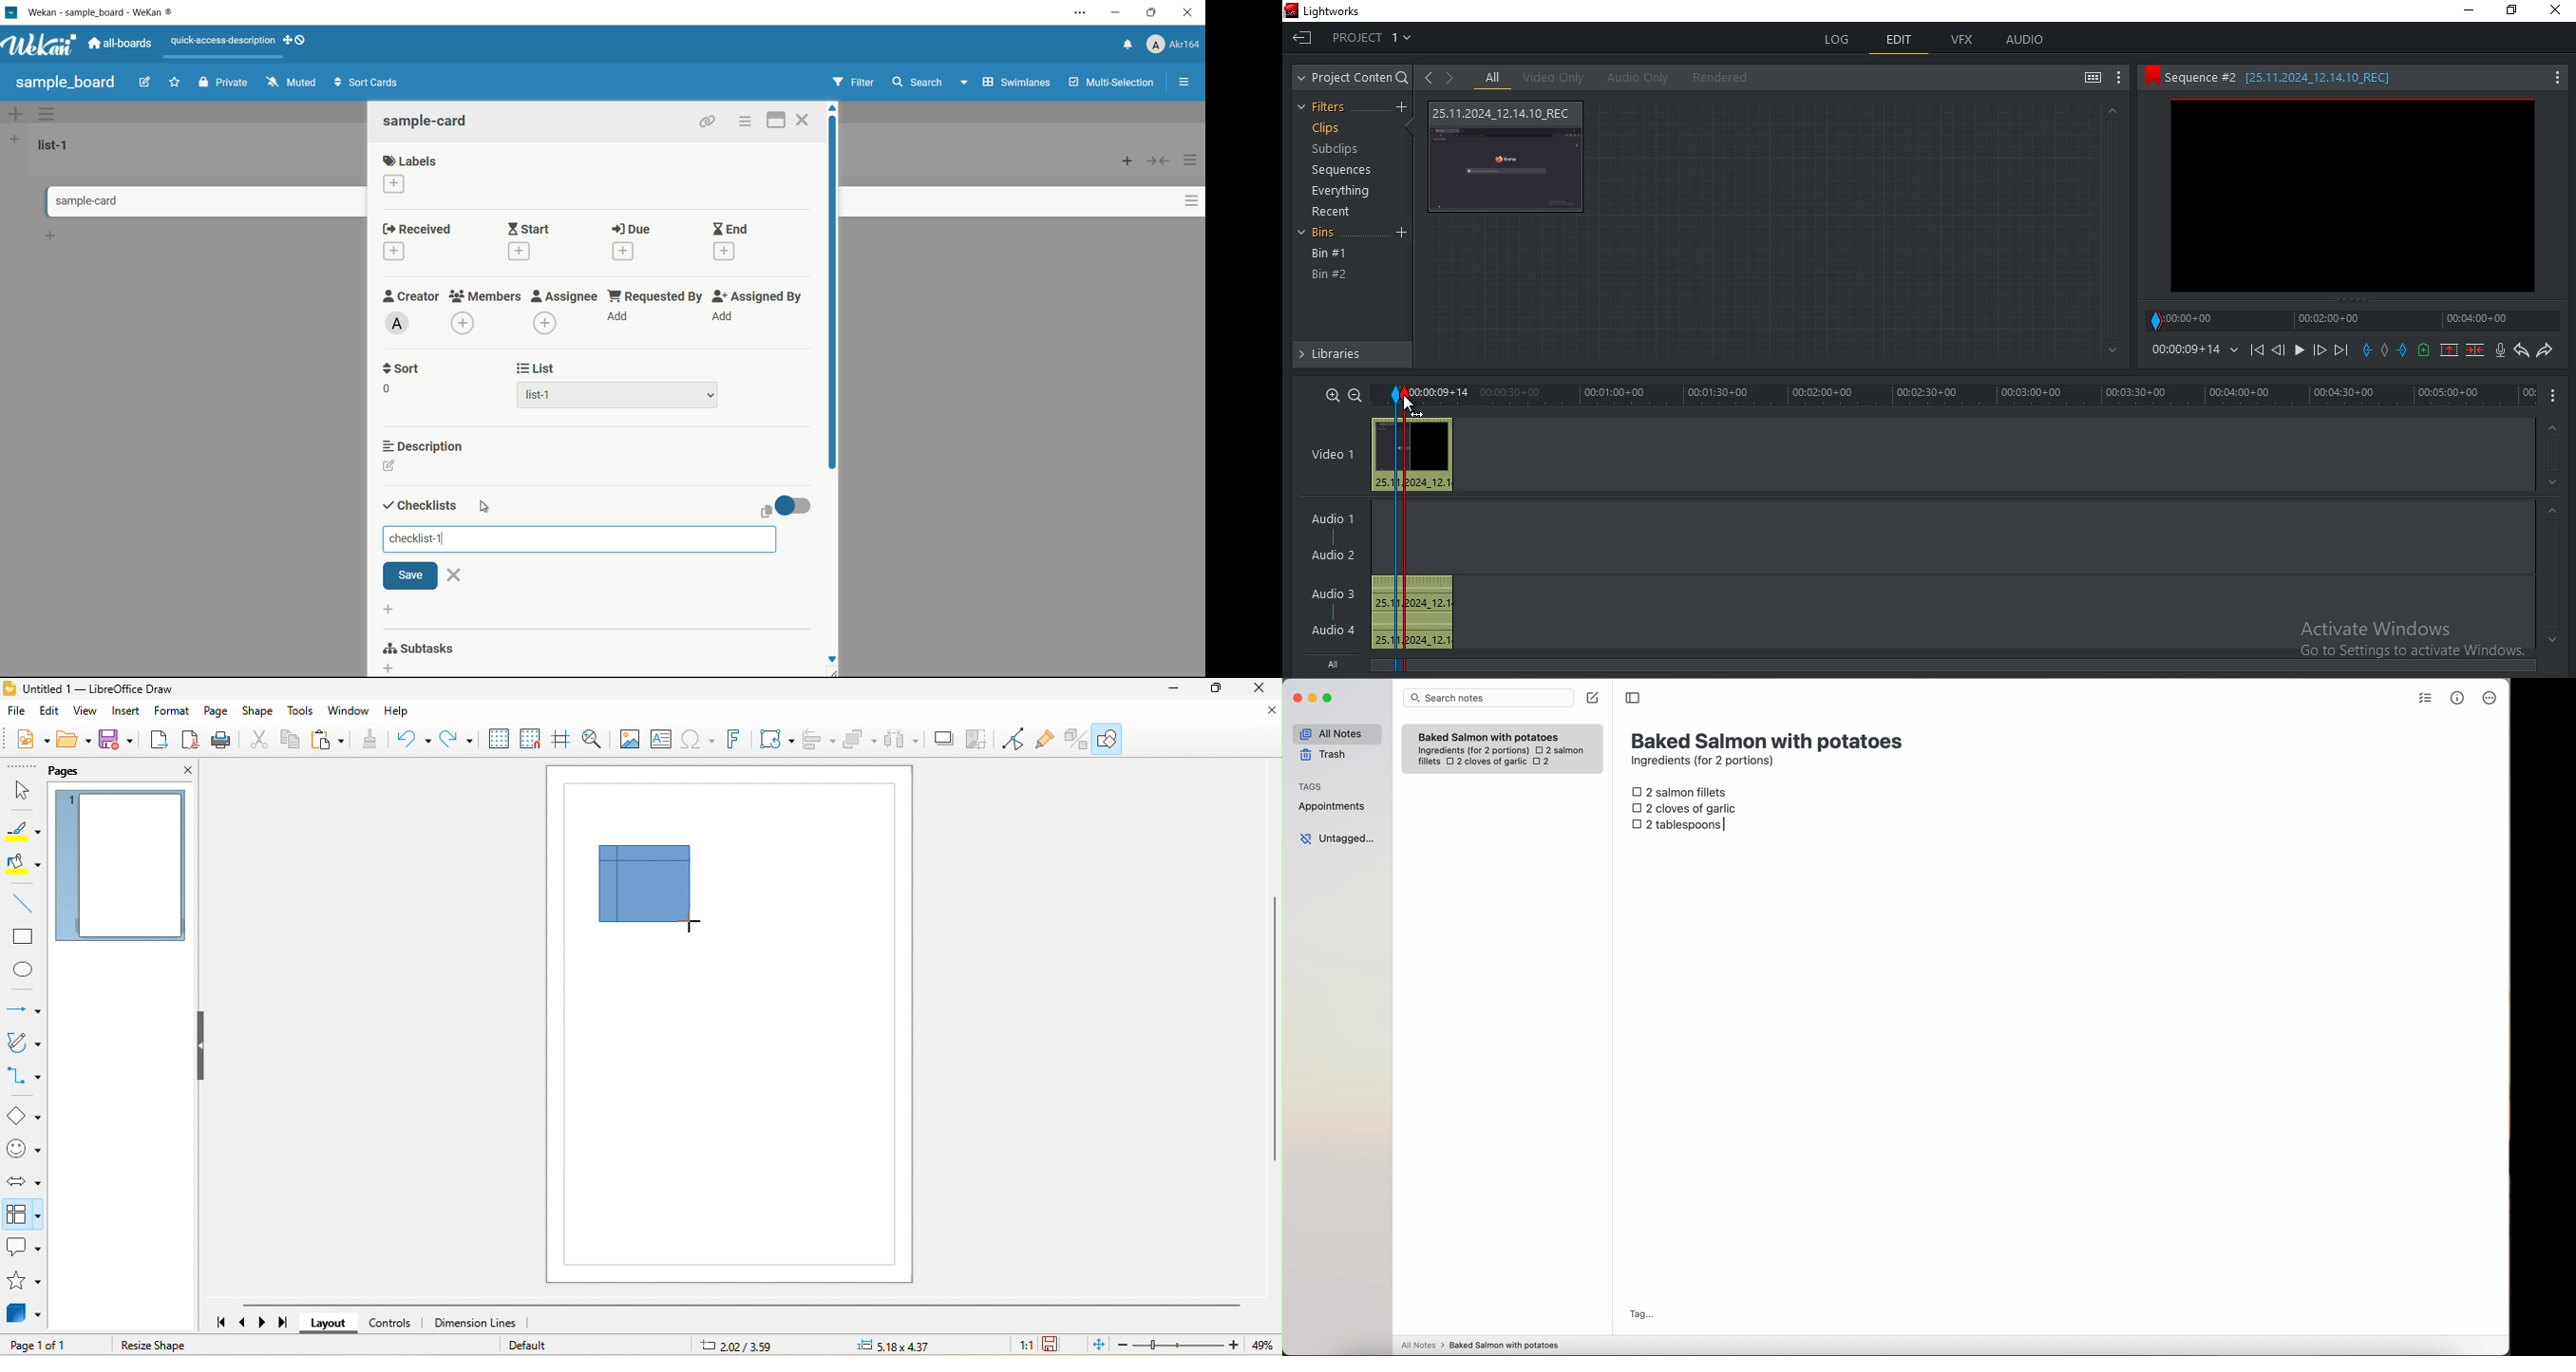  Describe the element at coordinates (23, 828) in the screenshot. I see `line color` at that location.